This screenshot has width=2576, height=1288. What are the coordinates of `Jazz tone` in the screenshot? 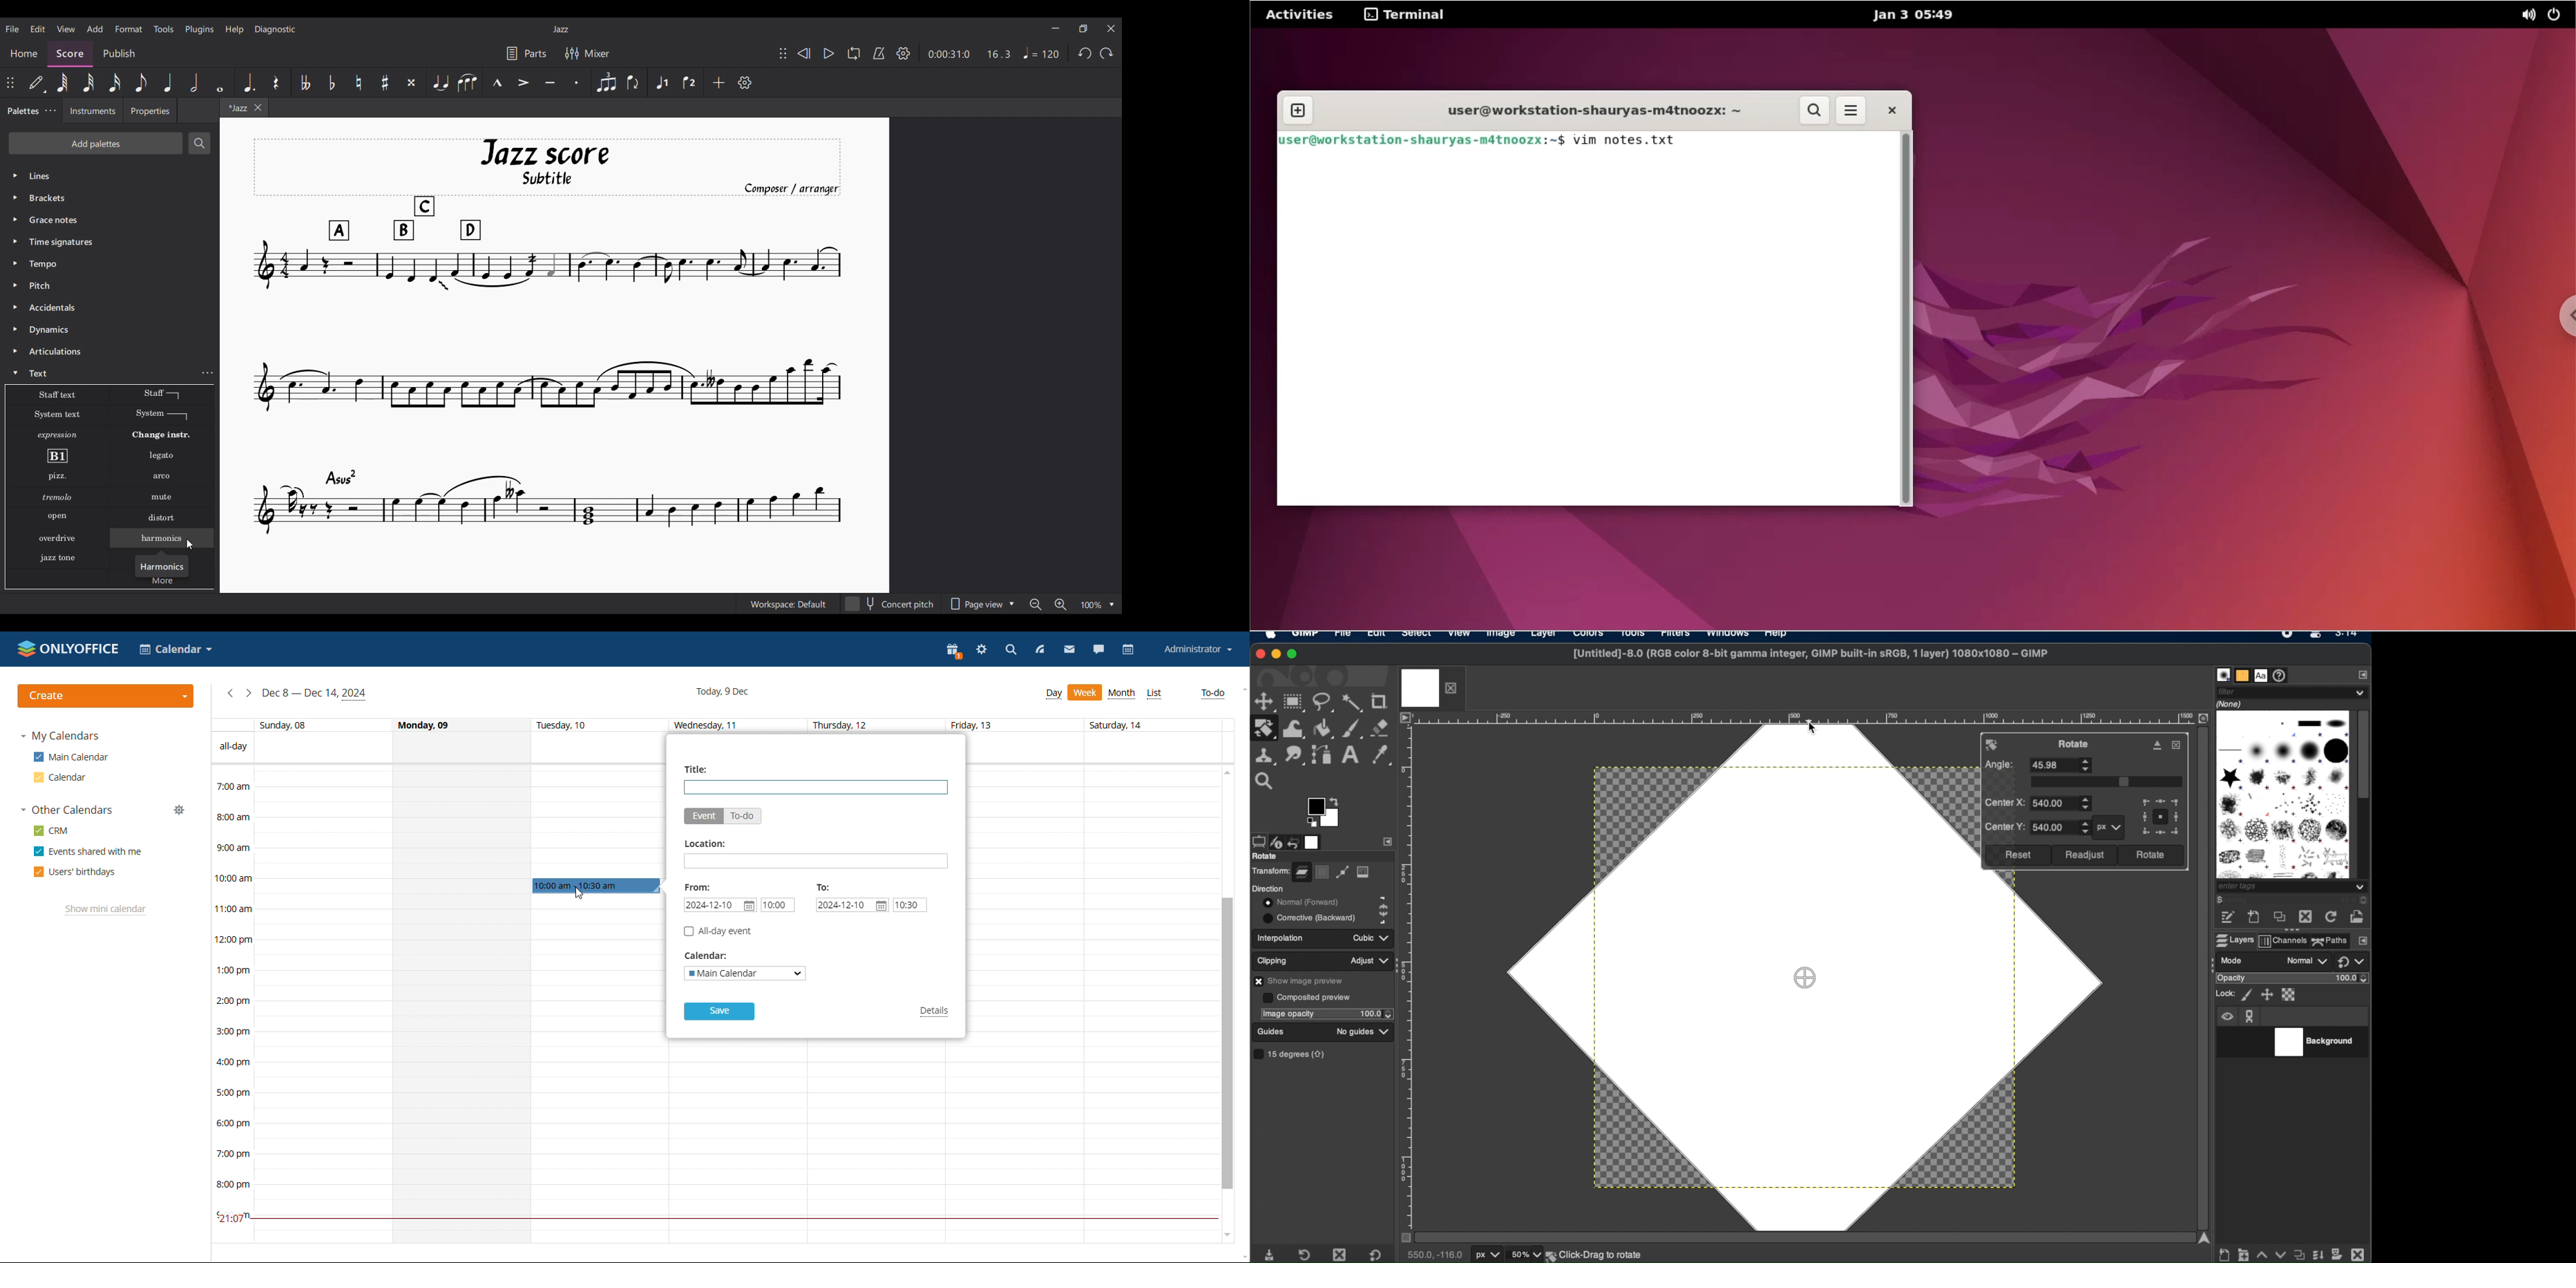 It's located at (61, 556).